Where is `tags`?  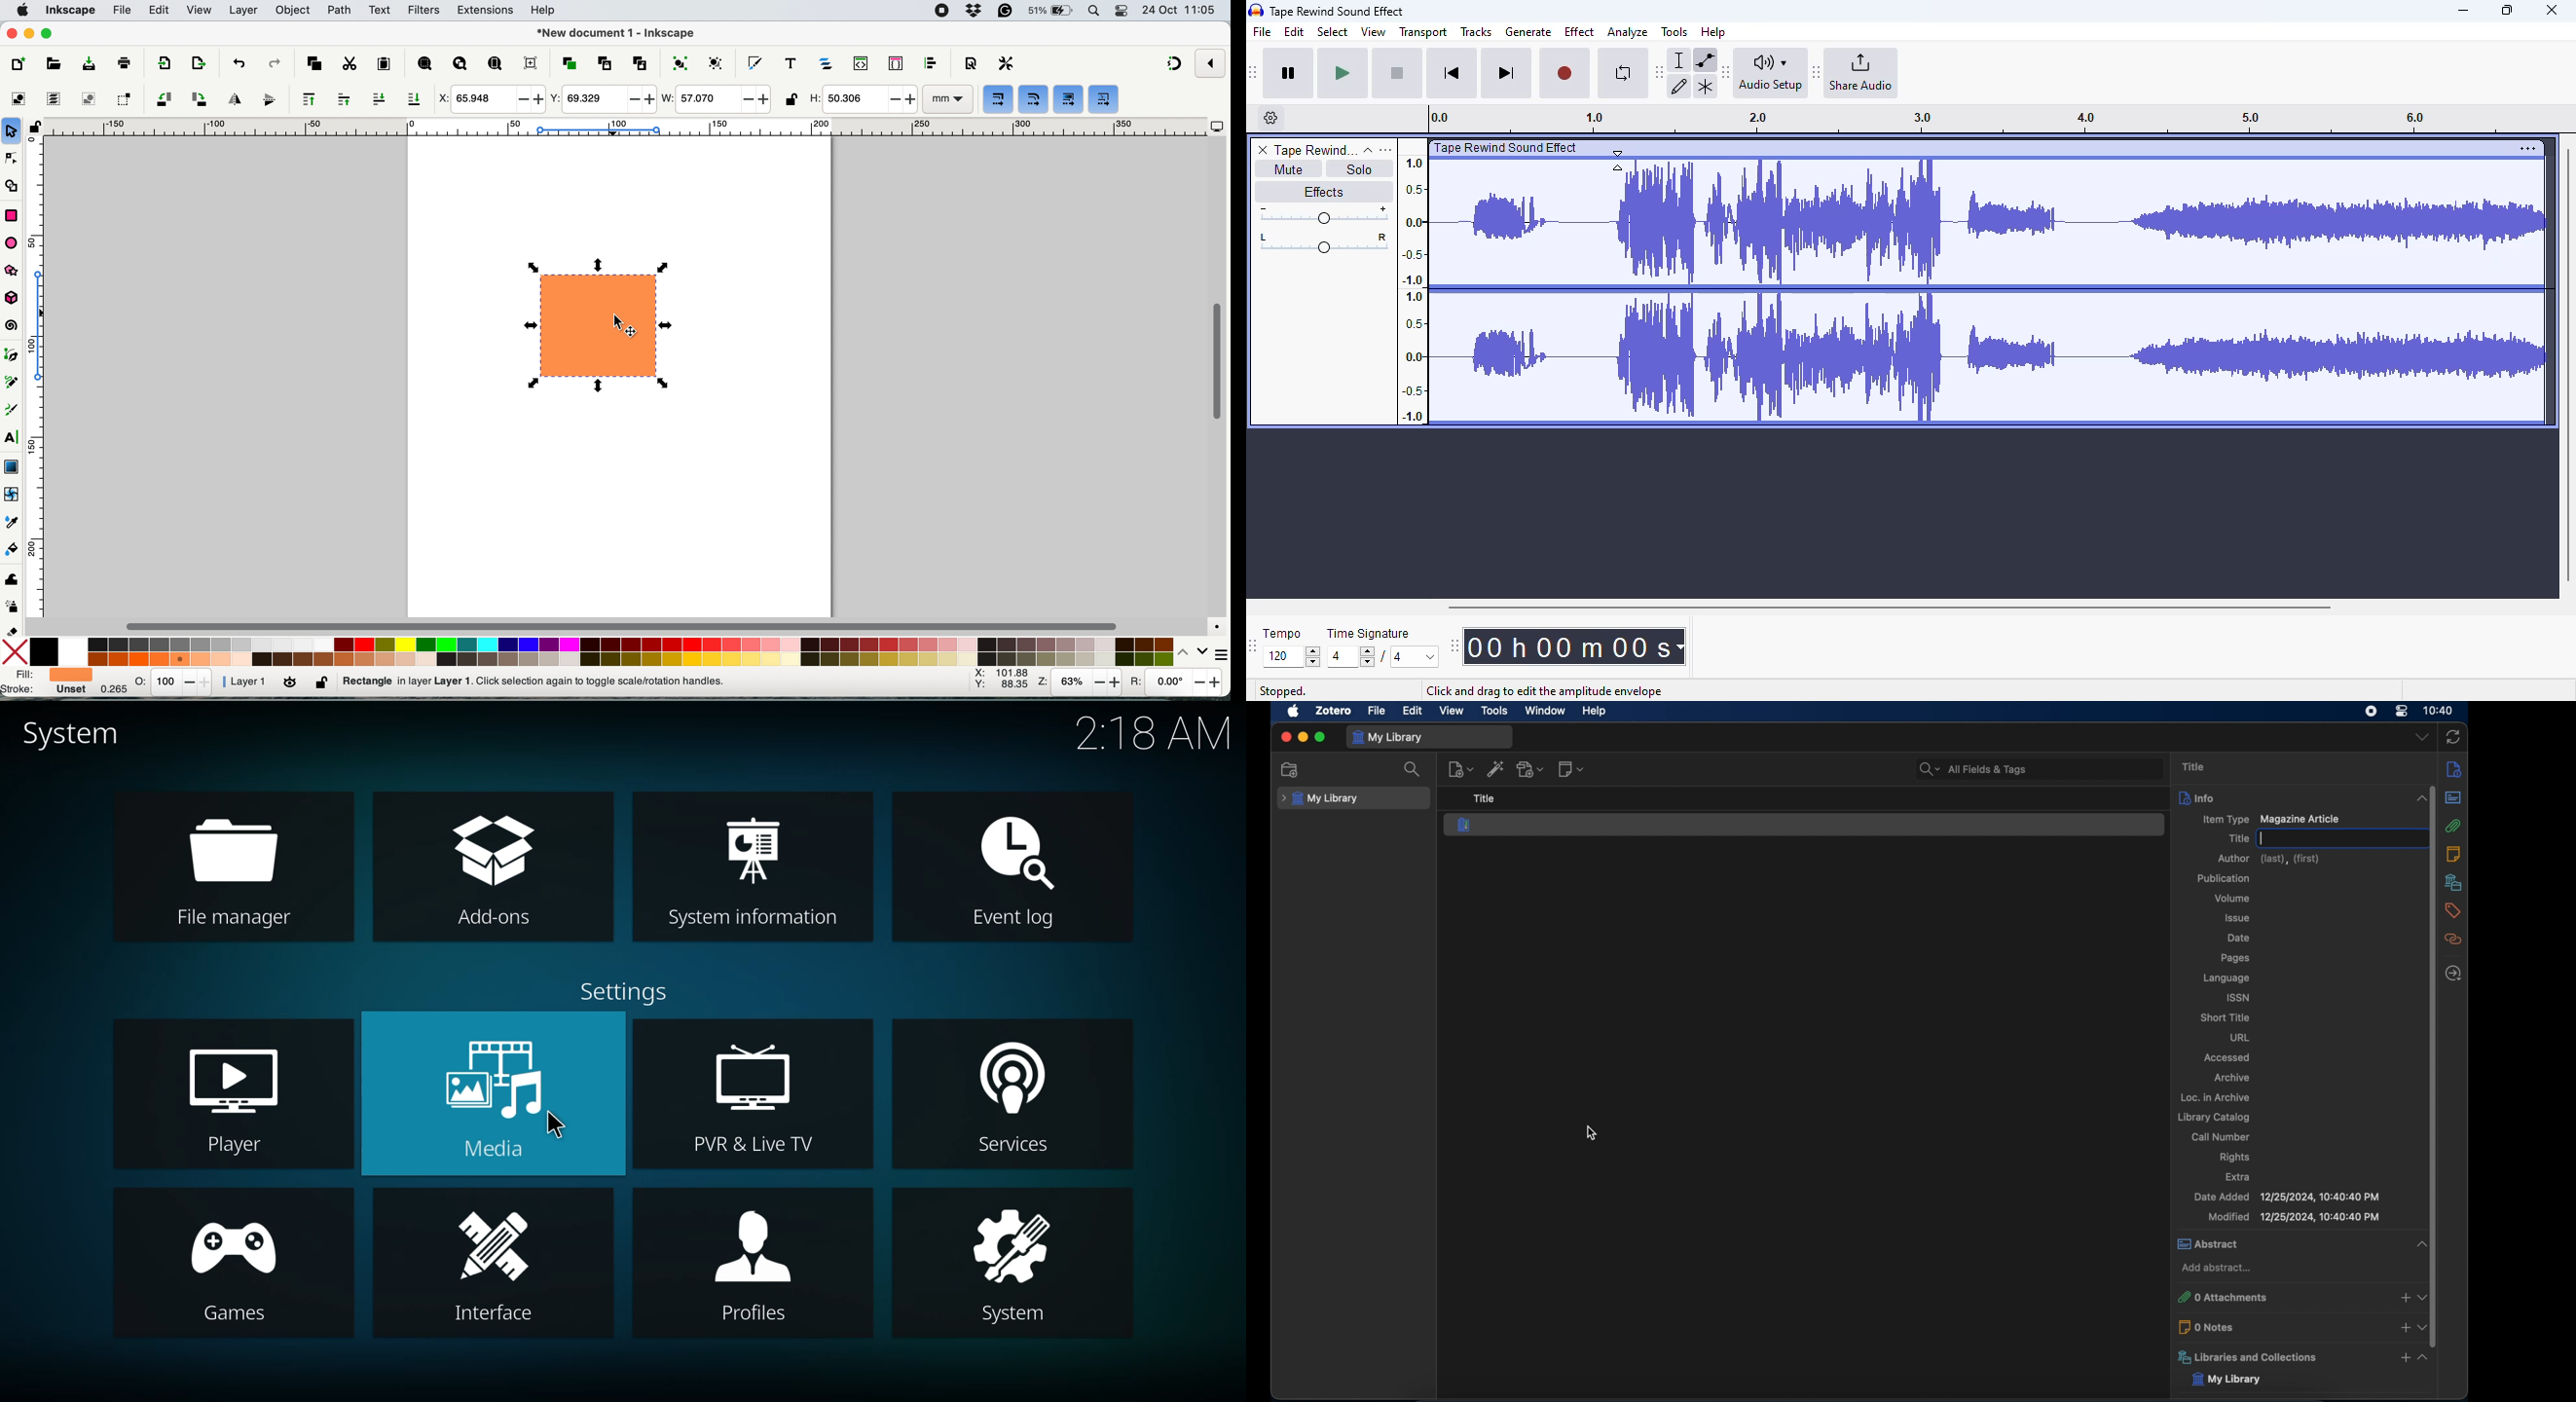 tags is located at coordinates (2453, 912).